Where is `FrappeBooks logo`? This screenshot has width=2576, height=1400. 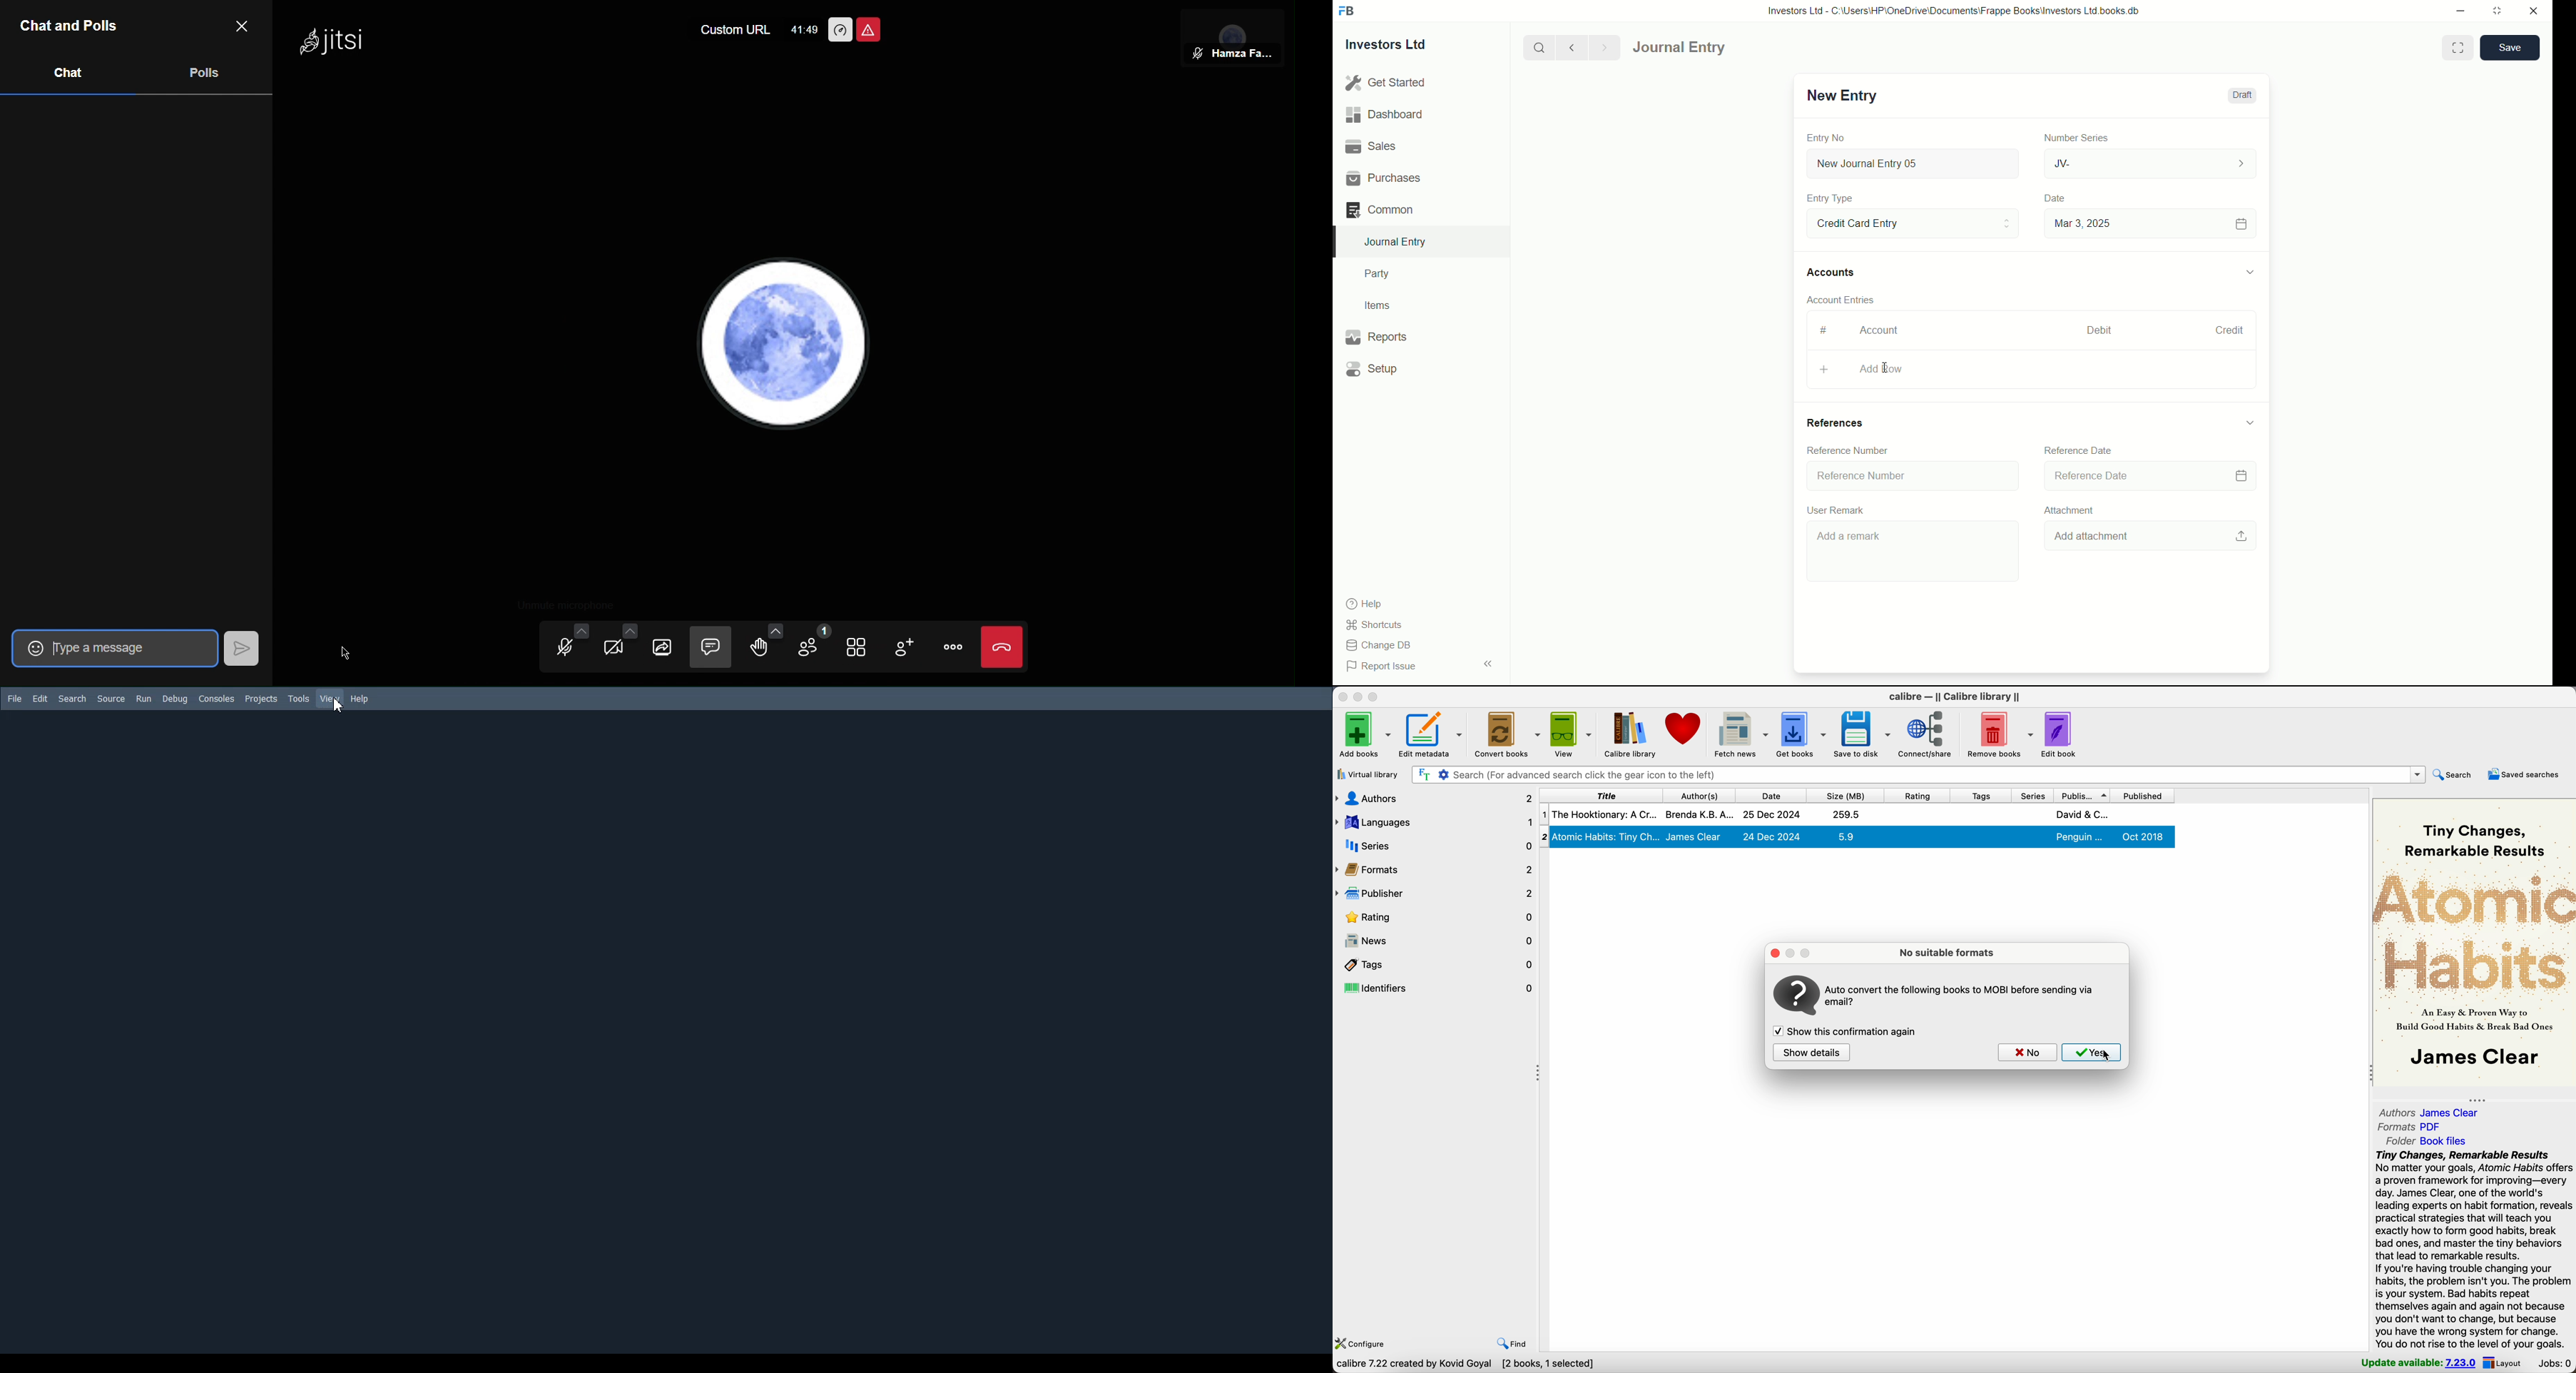
FrappeBooks logo is located at coordinates (1347, 11).